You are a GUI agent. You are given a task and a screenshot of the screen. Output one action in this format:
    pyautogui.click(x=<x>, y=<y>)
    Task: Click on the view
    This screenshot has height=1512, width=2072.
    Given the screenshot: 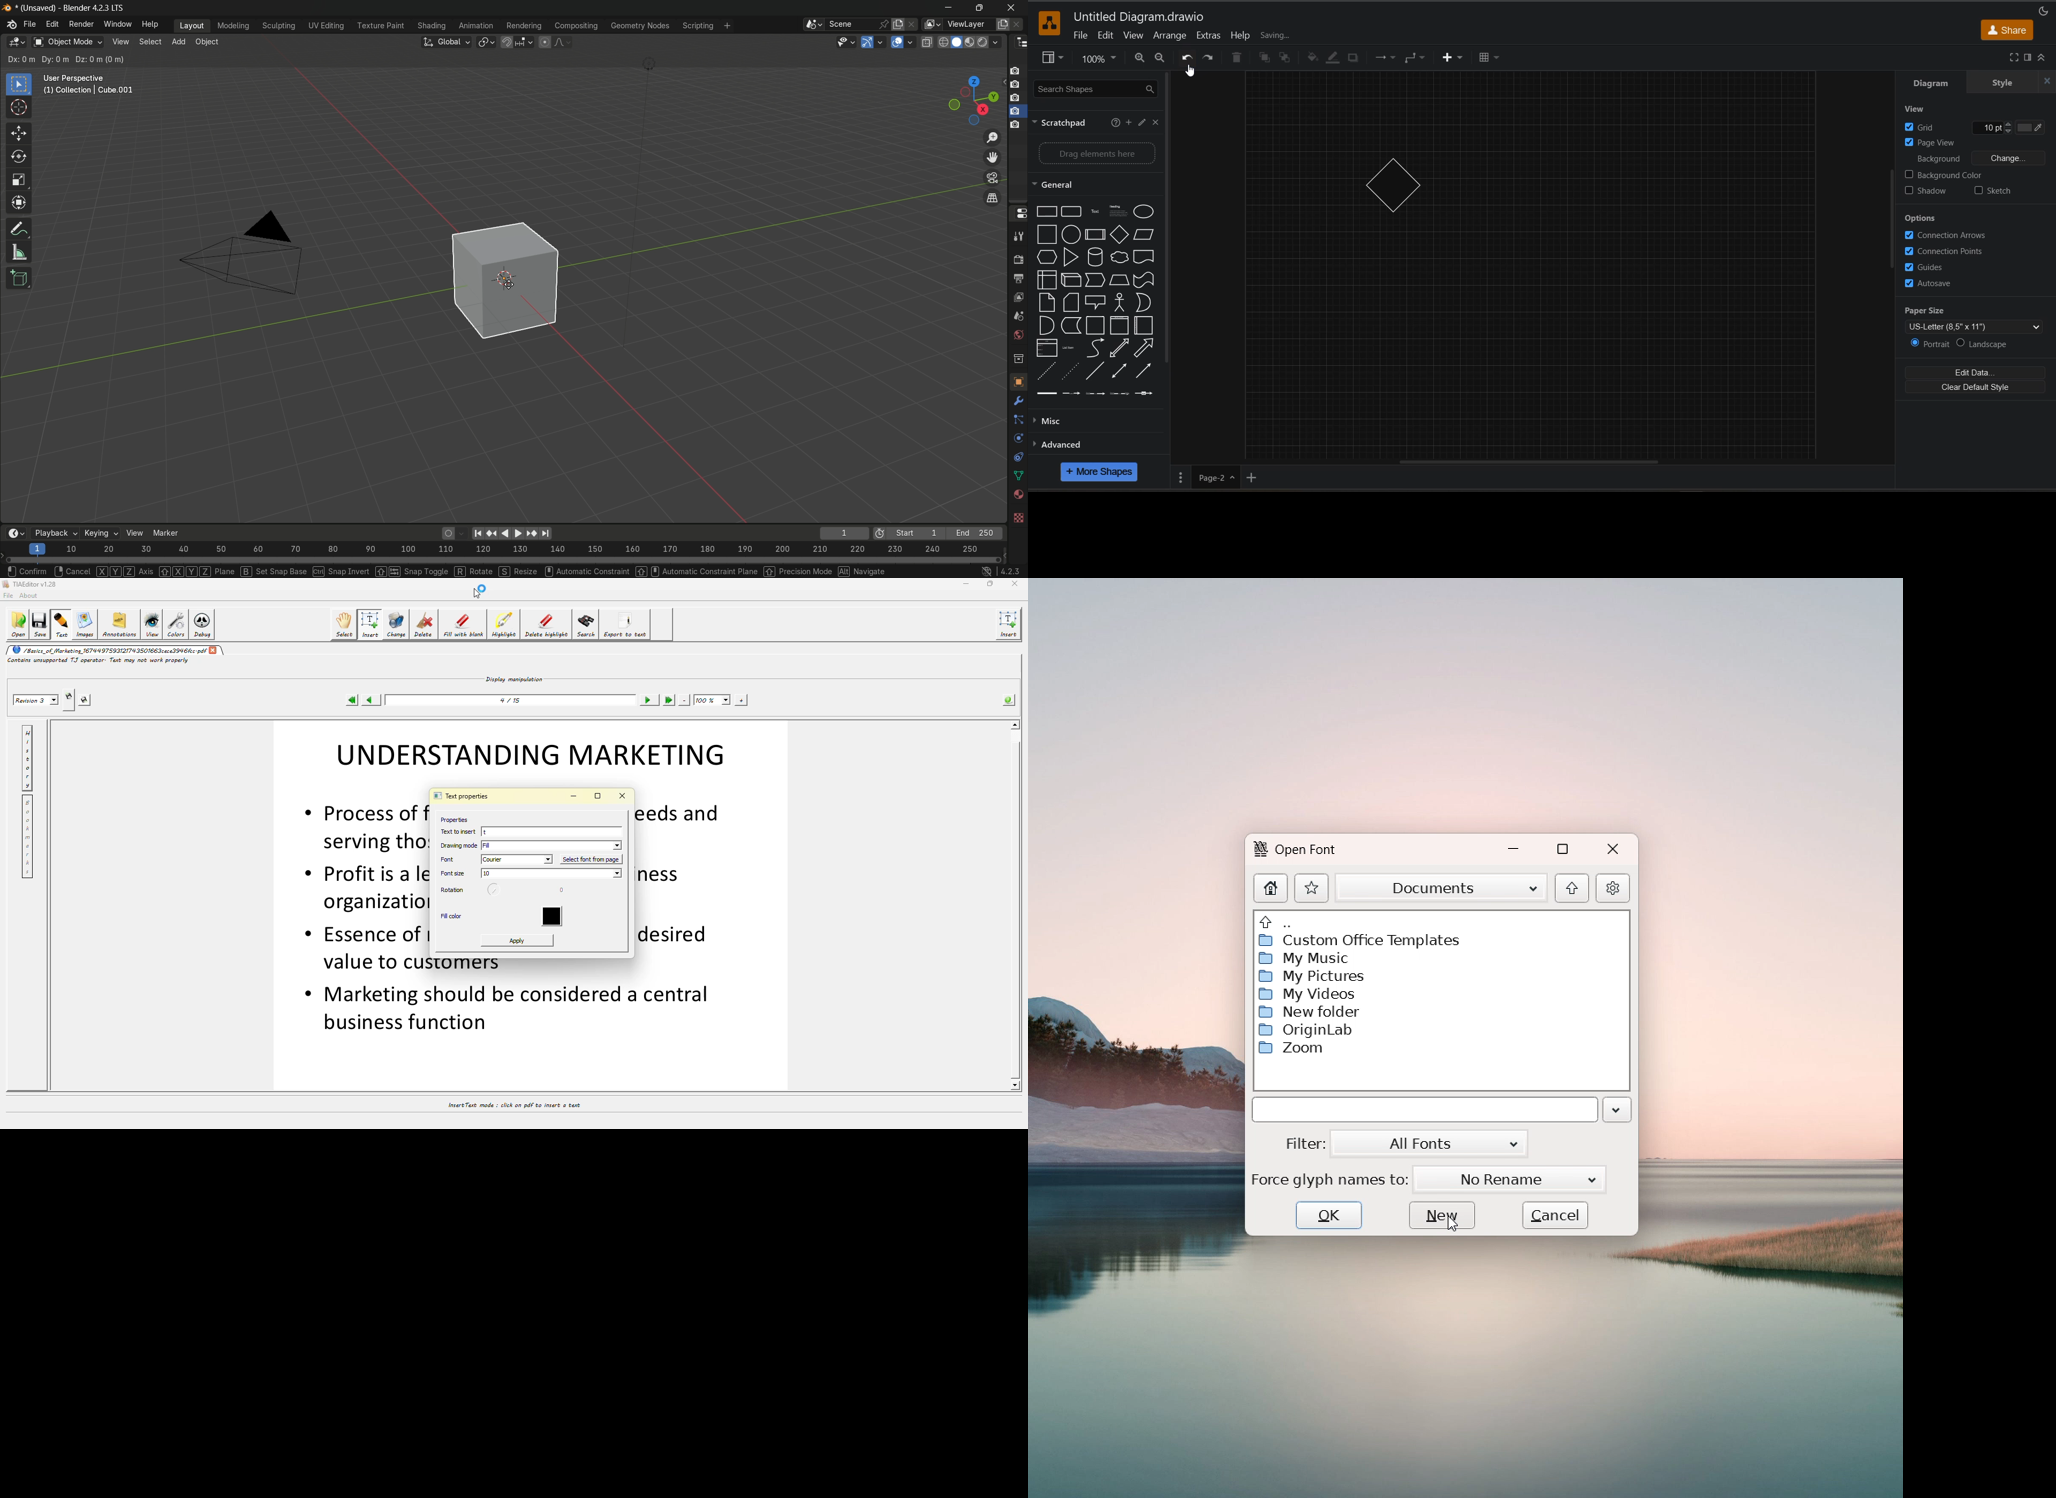 What is the action you would take?
    pyautogui.click(x=1051, y=59)
    